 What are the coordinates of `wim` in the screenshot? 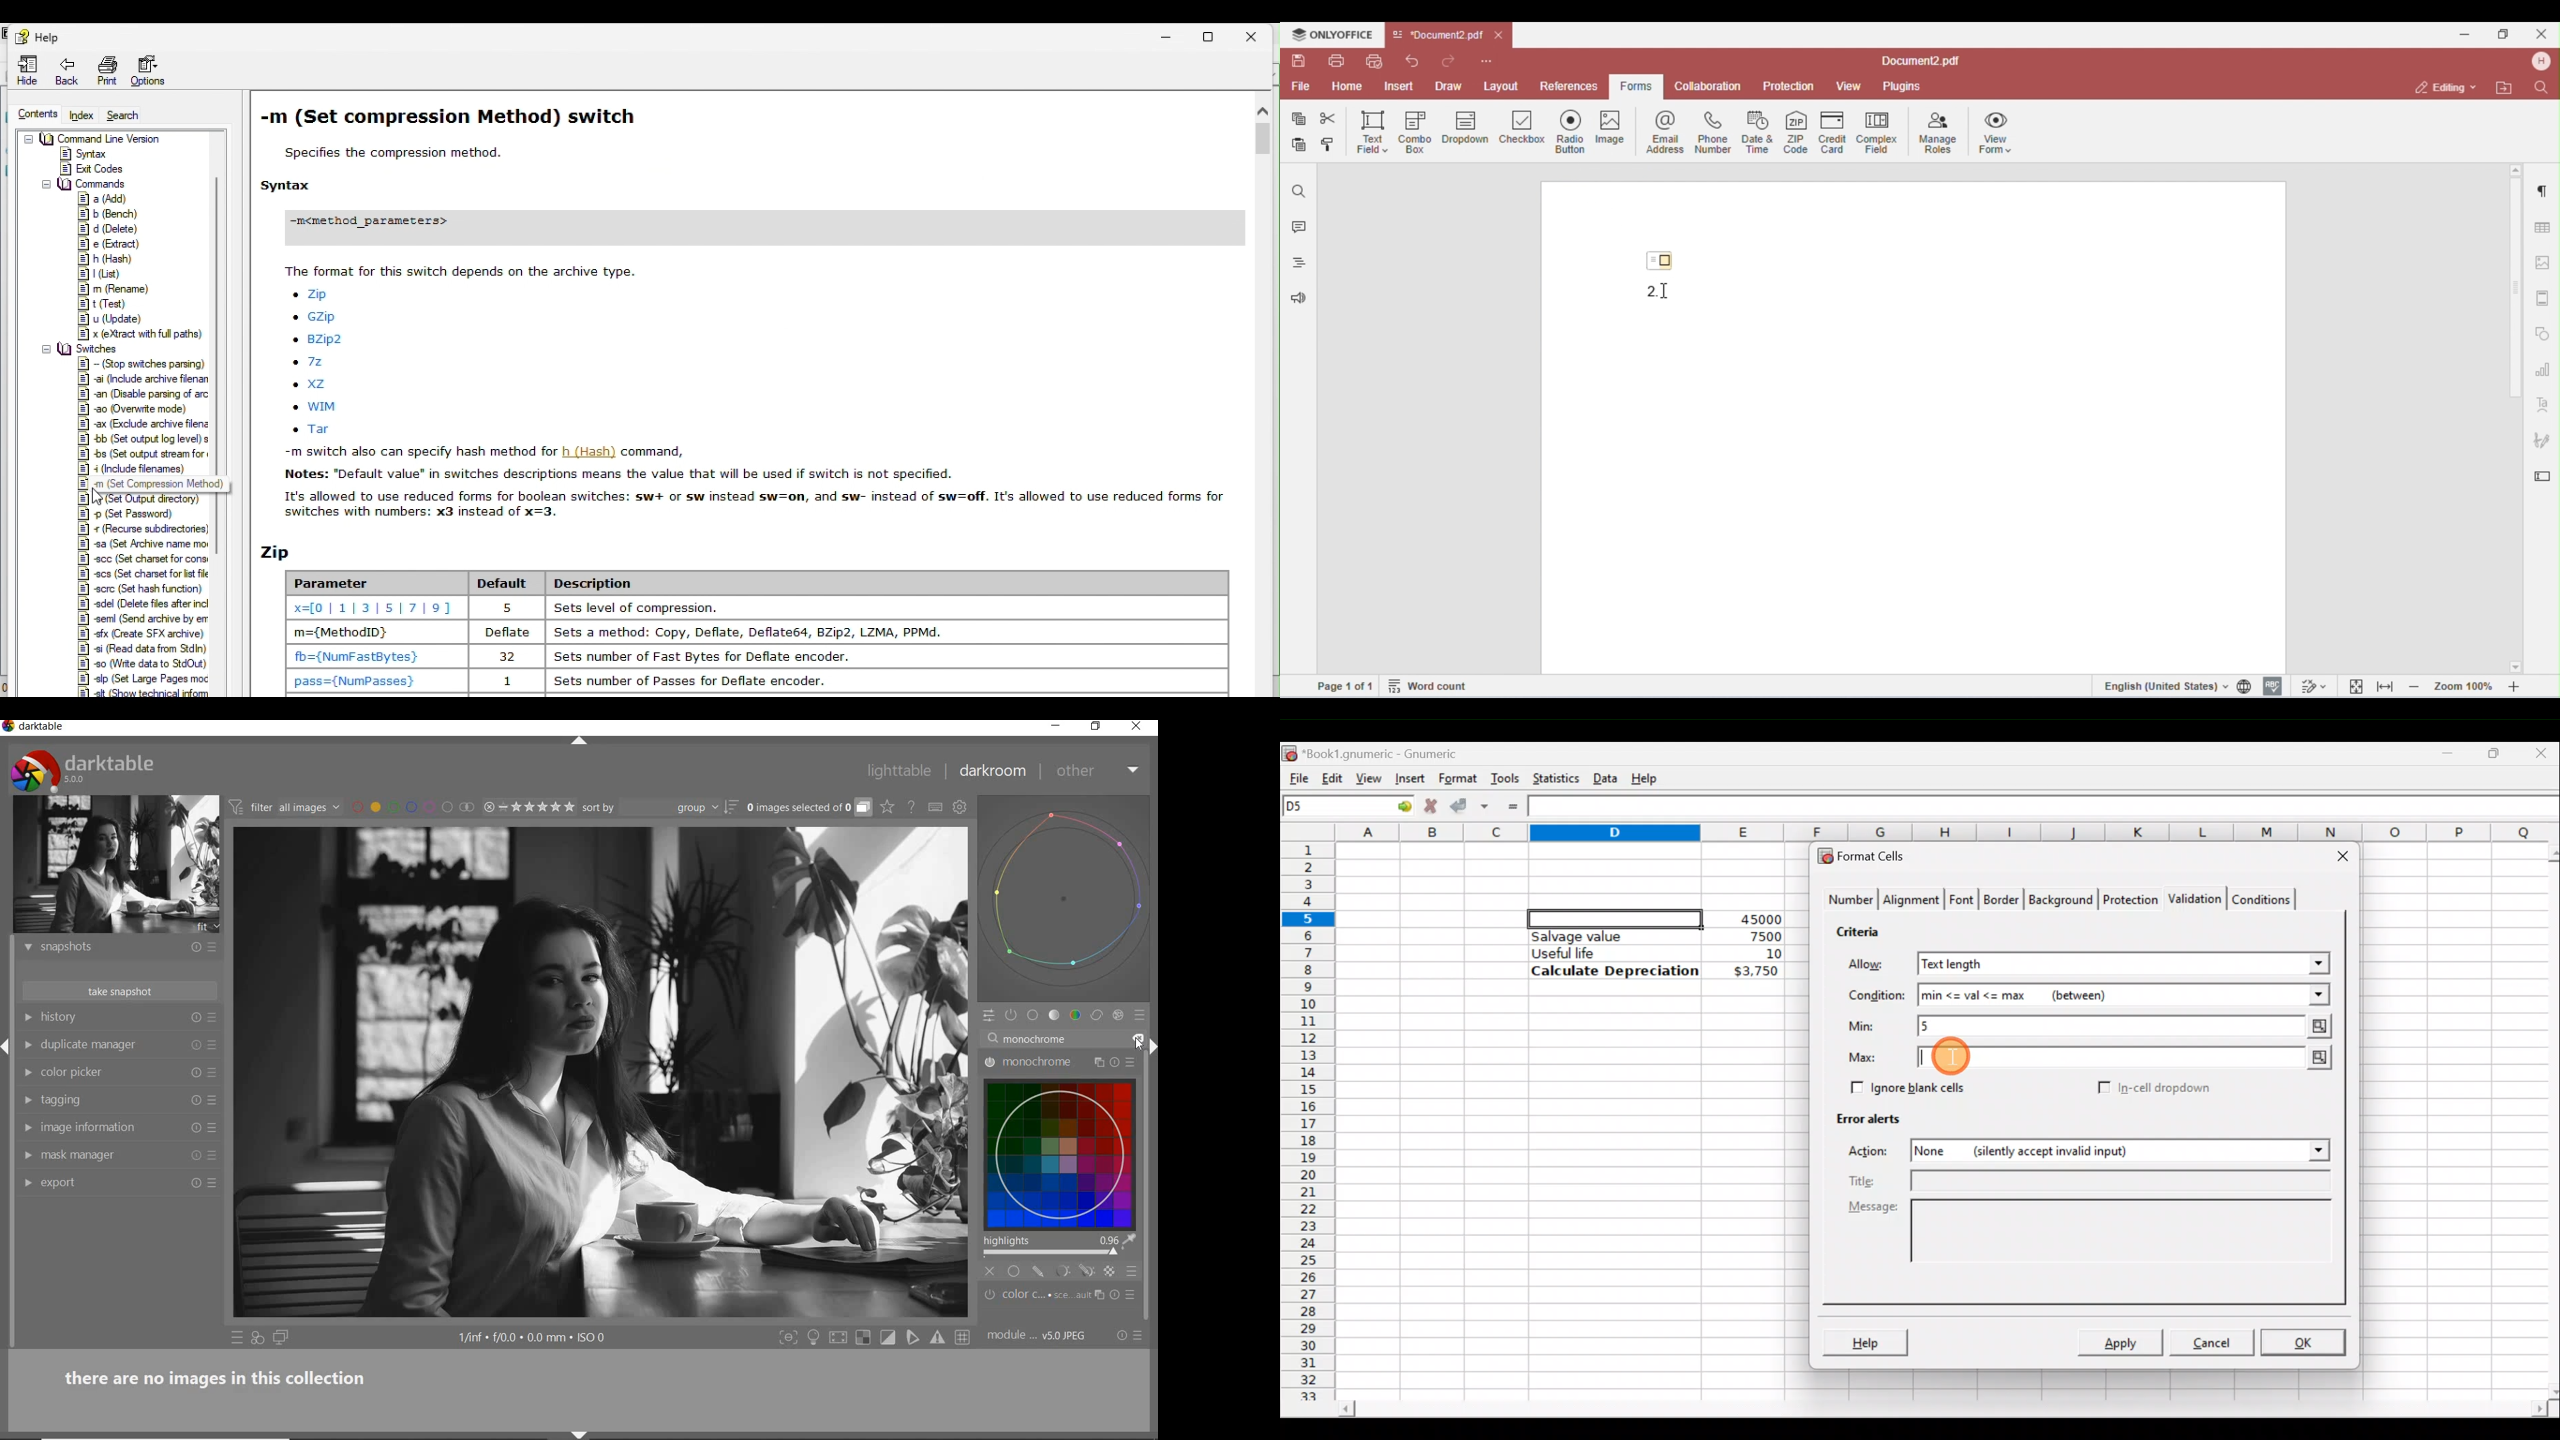 It's located at (319, 407).